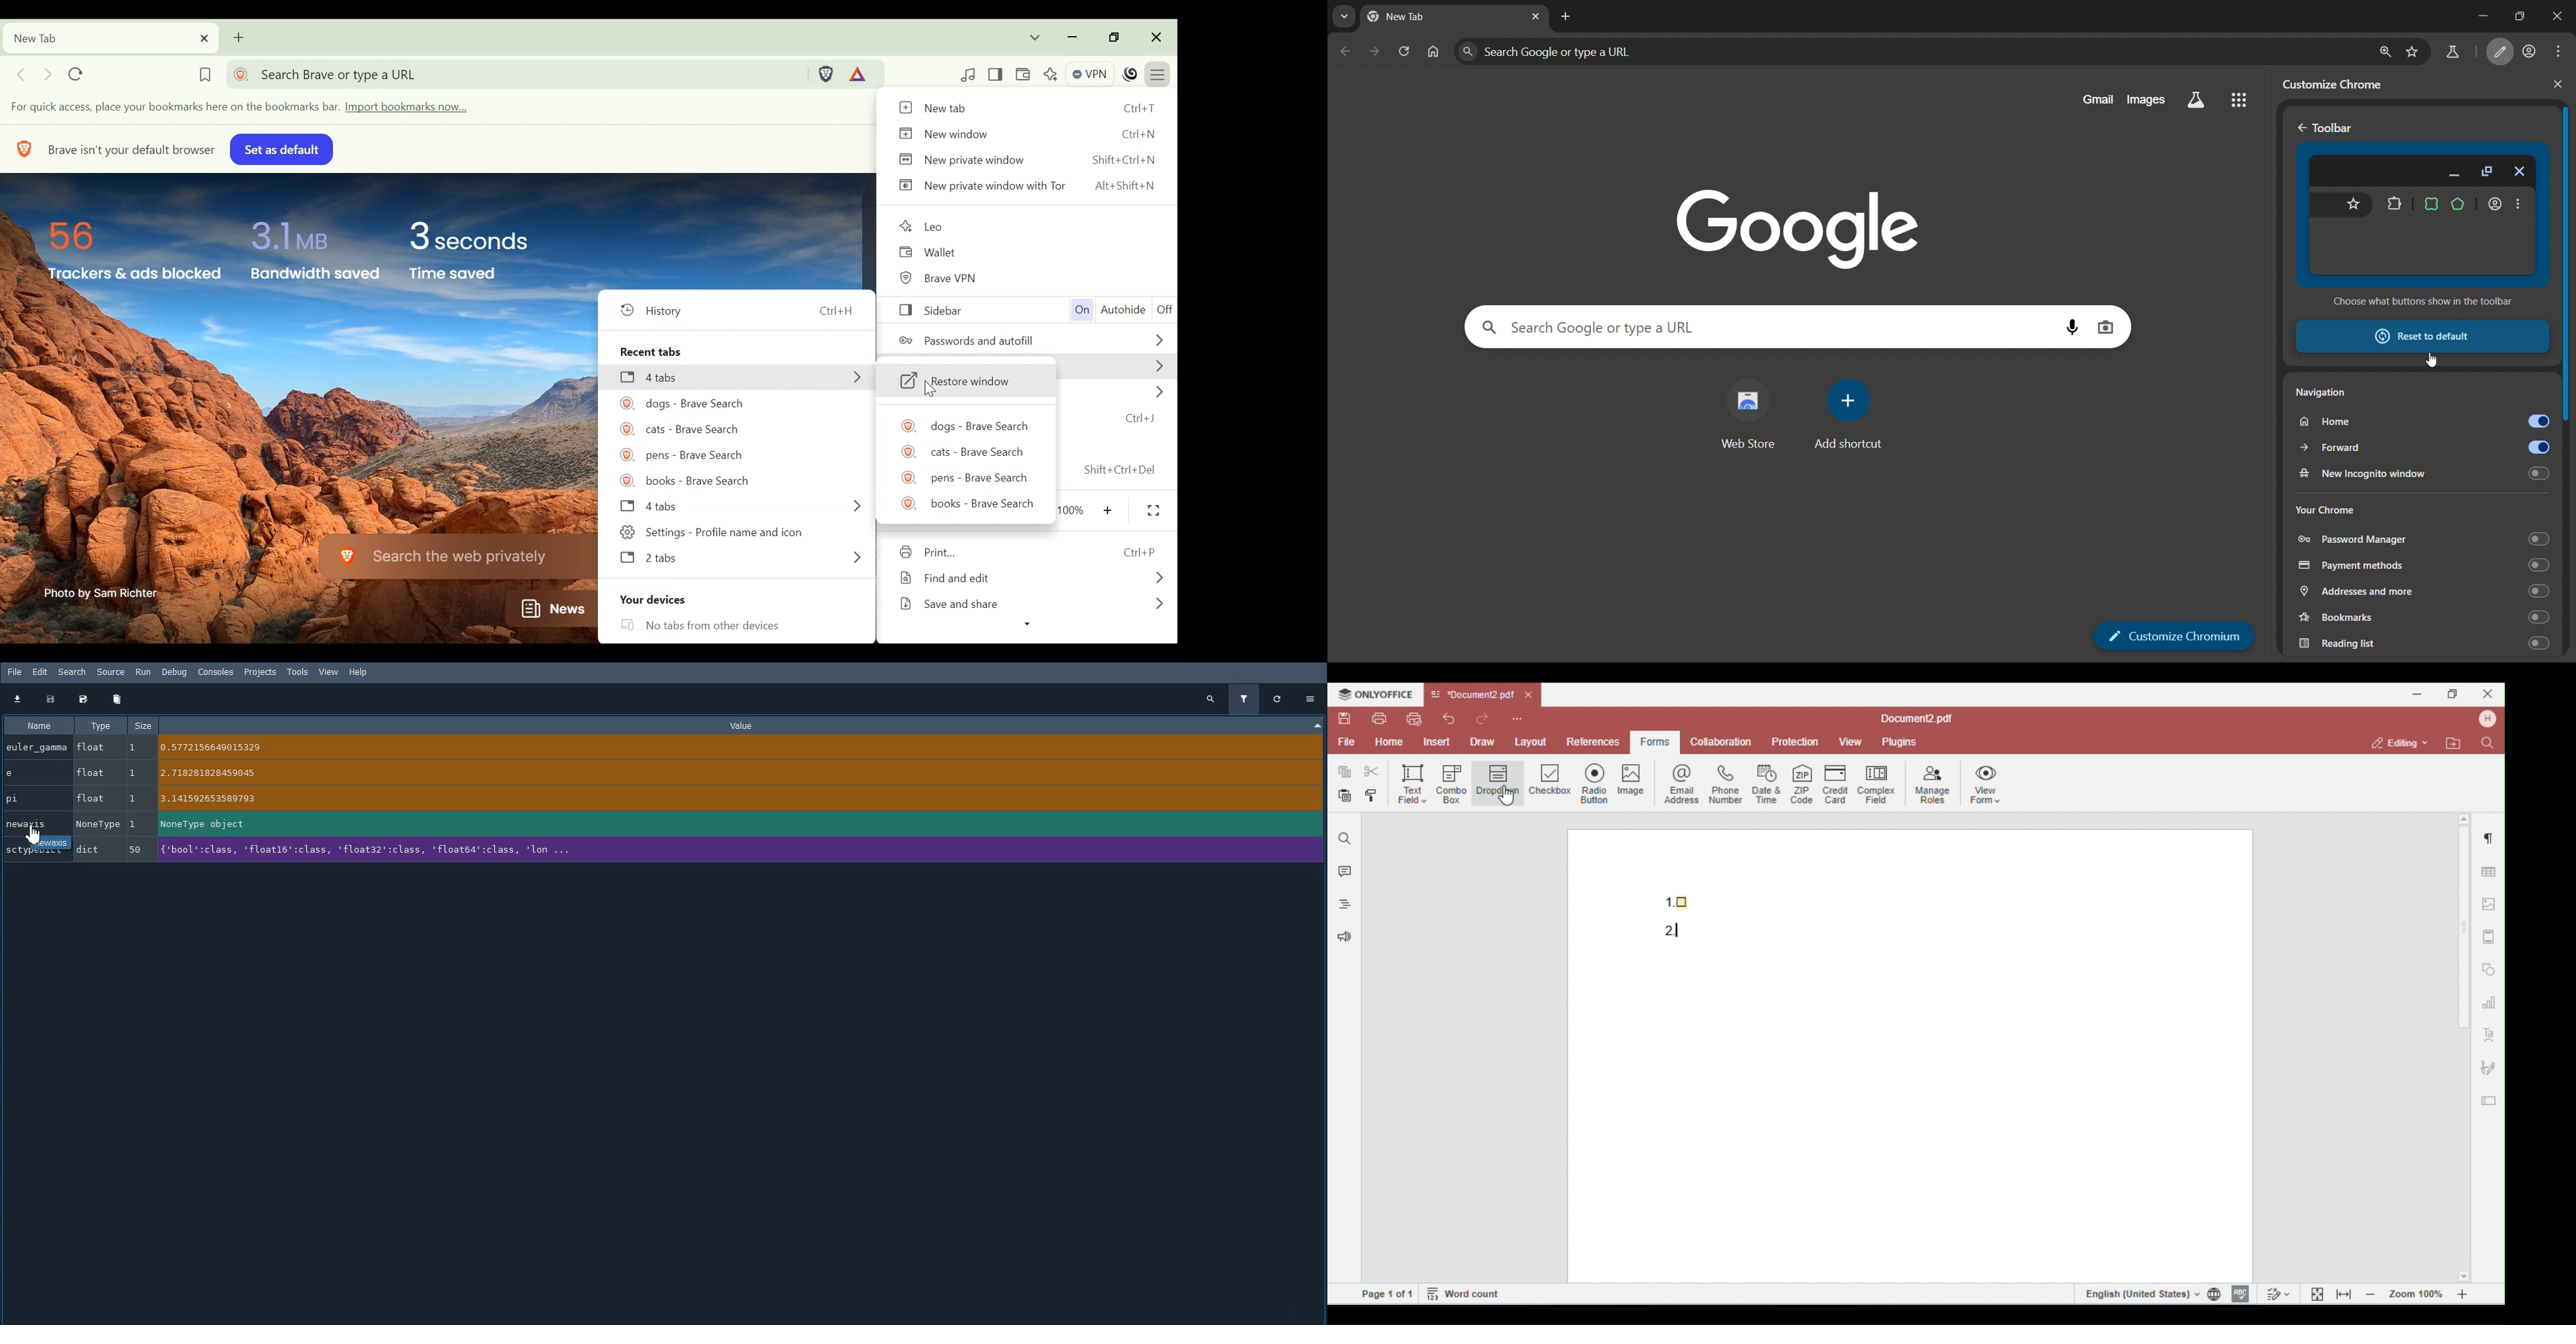 The width and height of the screenshot is (2576, 1344). What do you see at coordinates (144, 671) in the screenshot?
I see `Run` at bounding box center [144, 671].